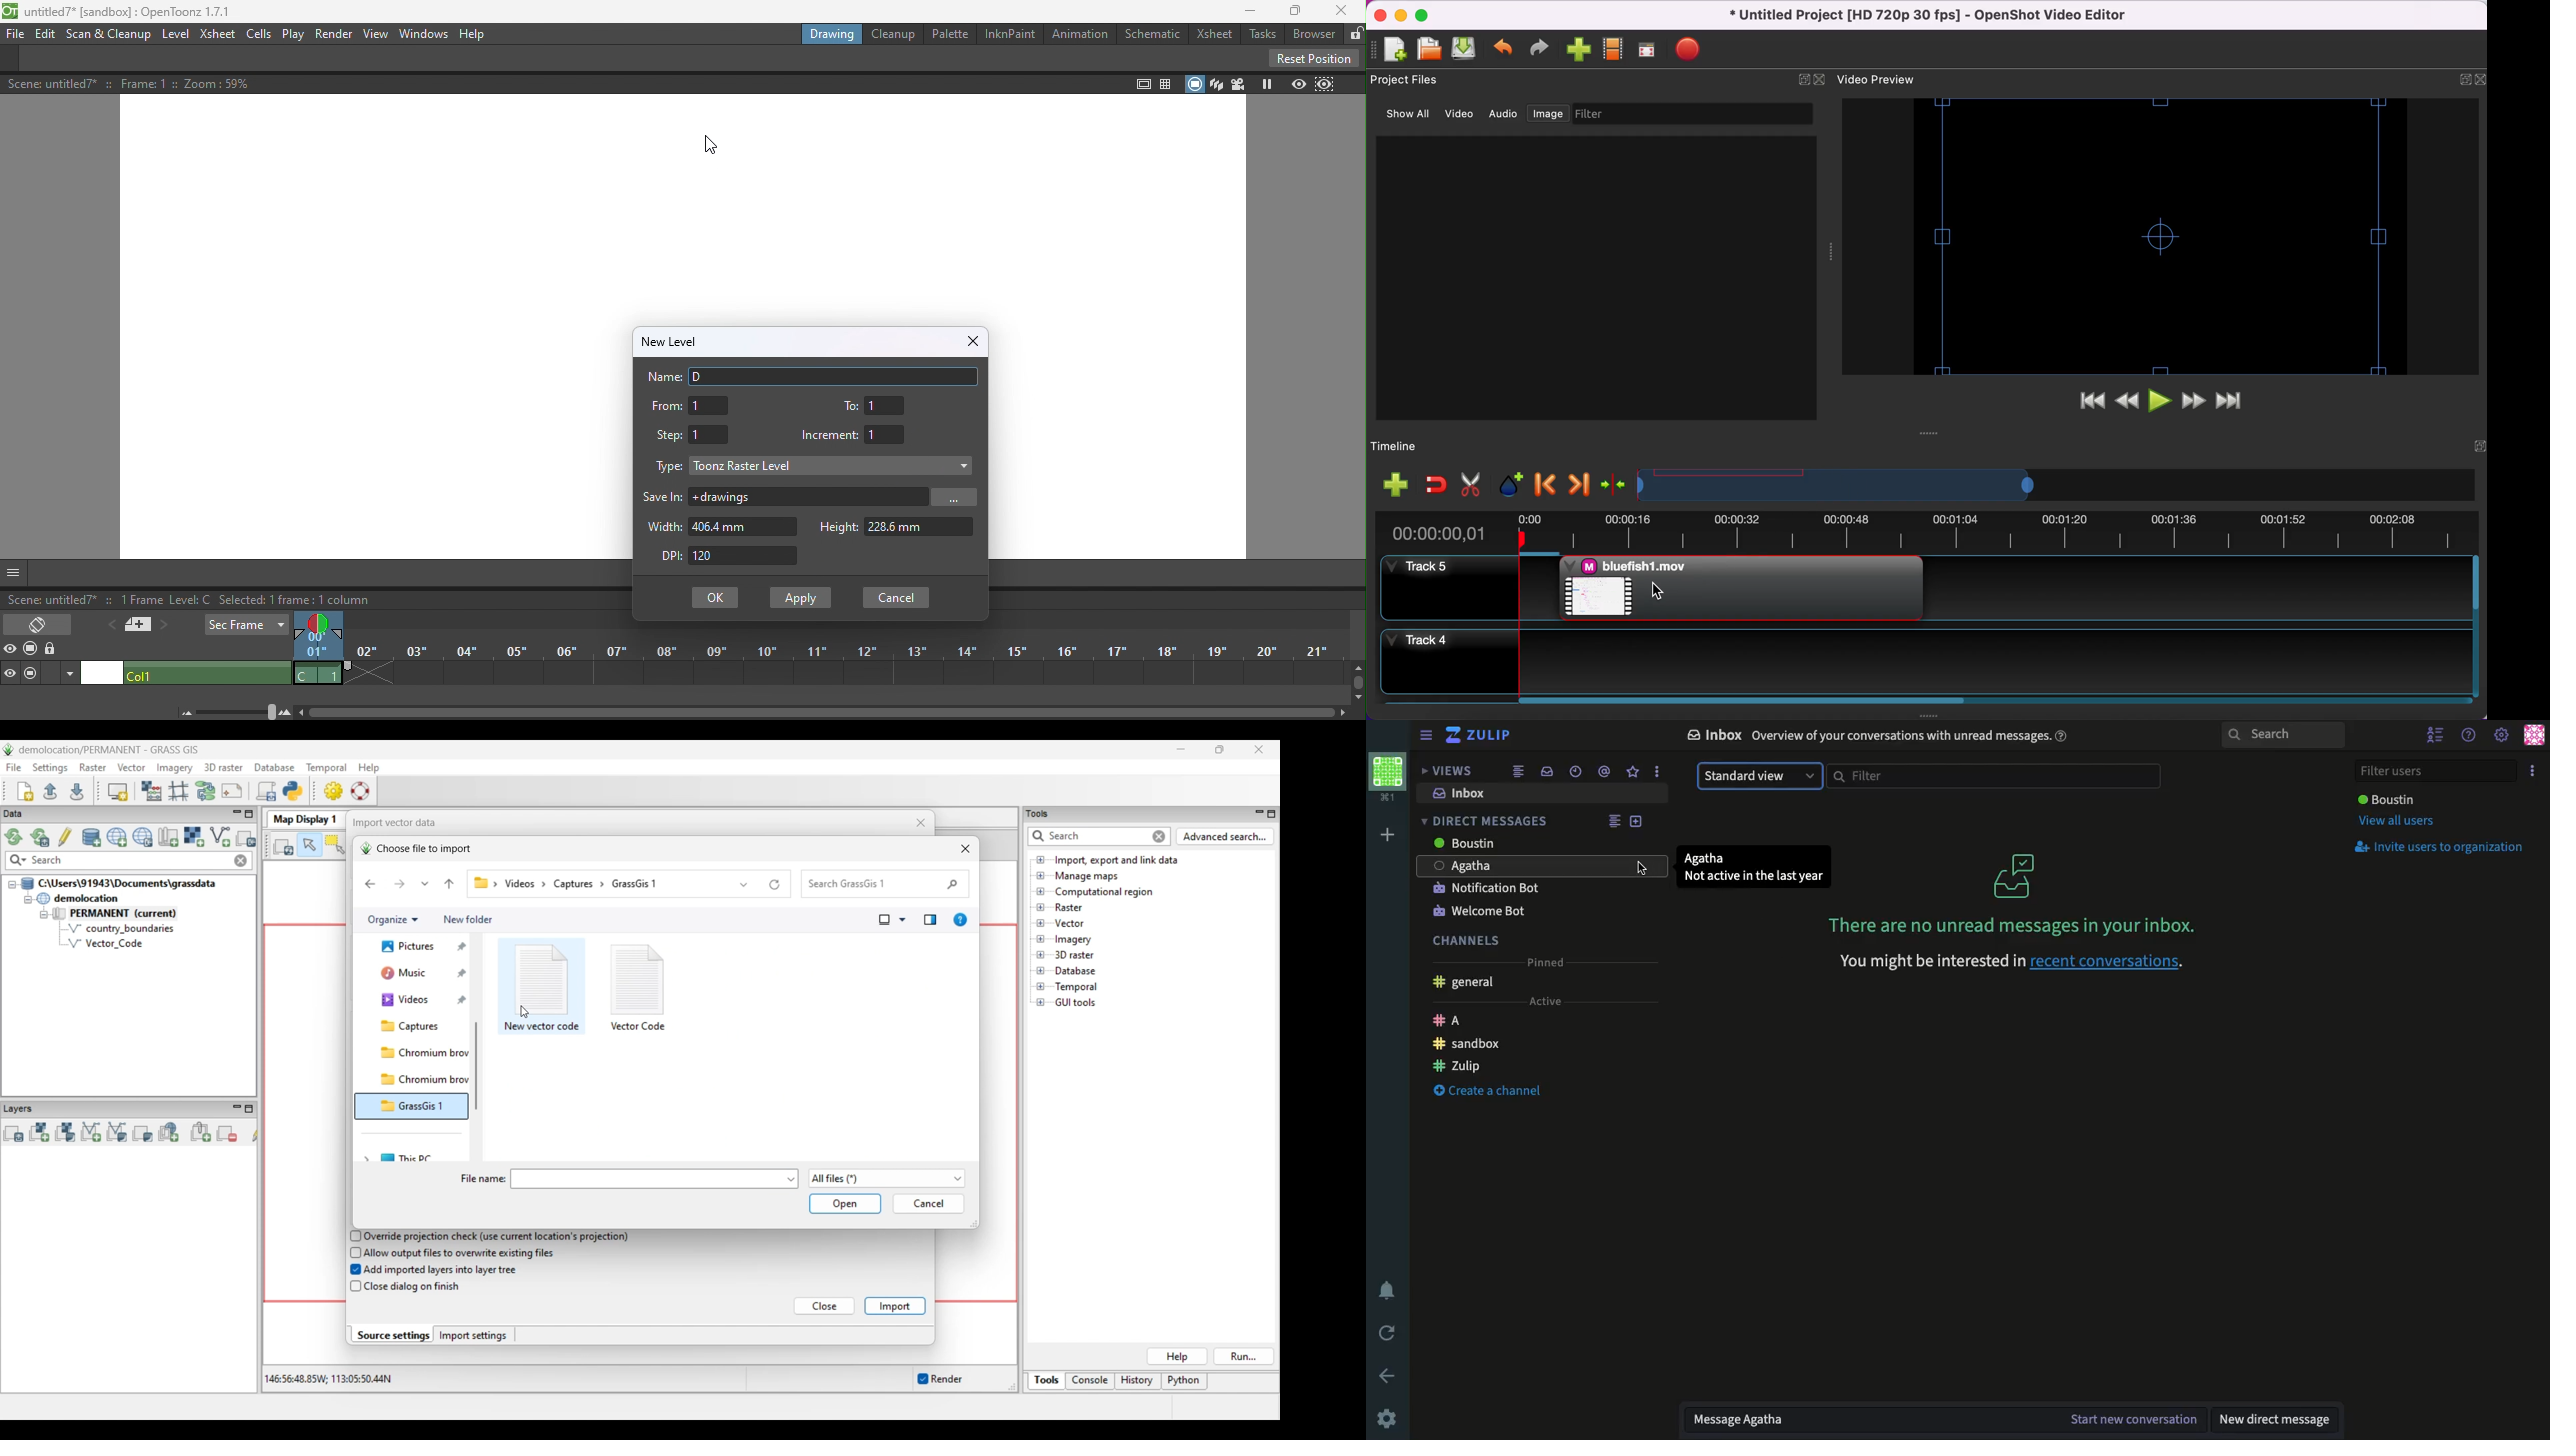 This screenshot has width=2576, height=1456. I want to click on Name, so click(815, 376).